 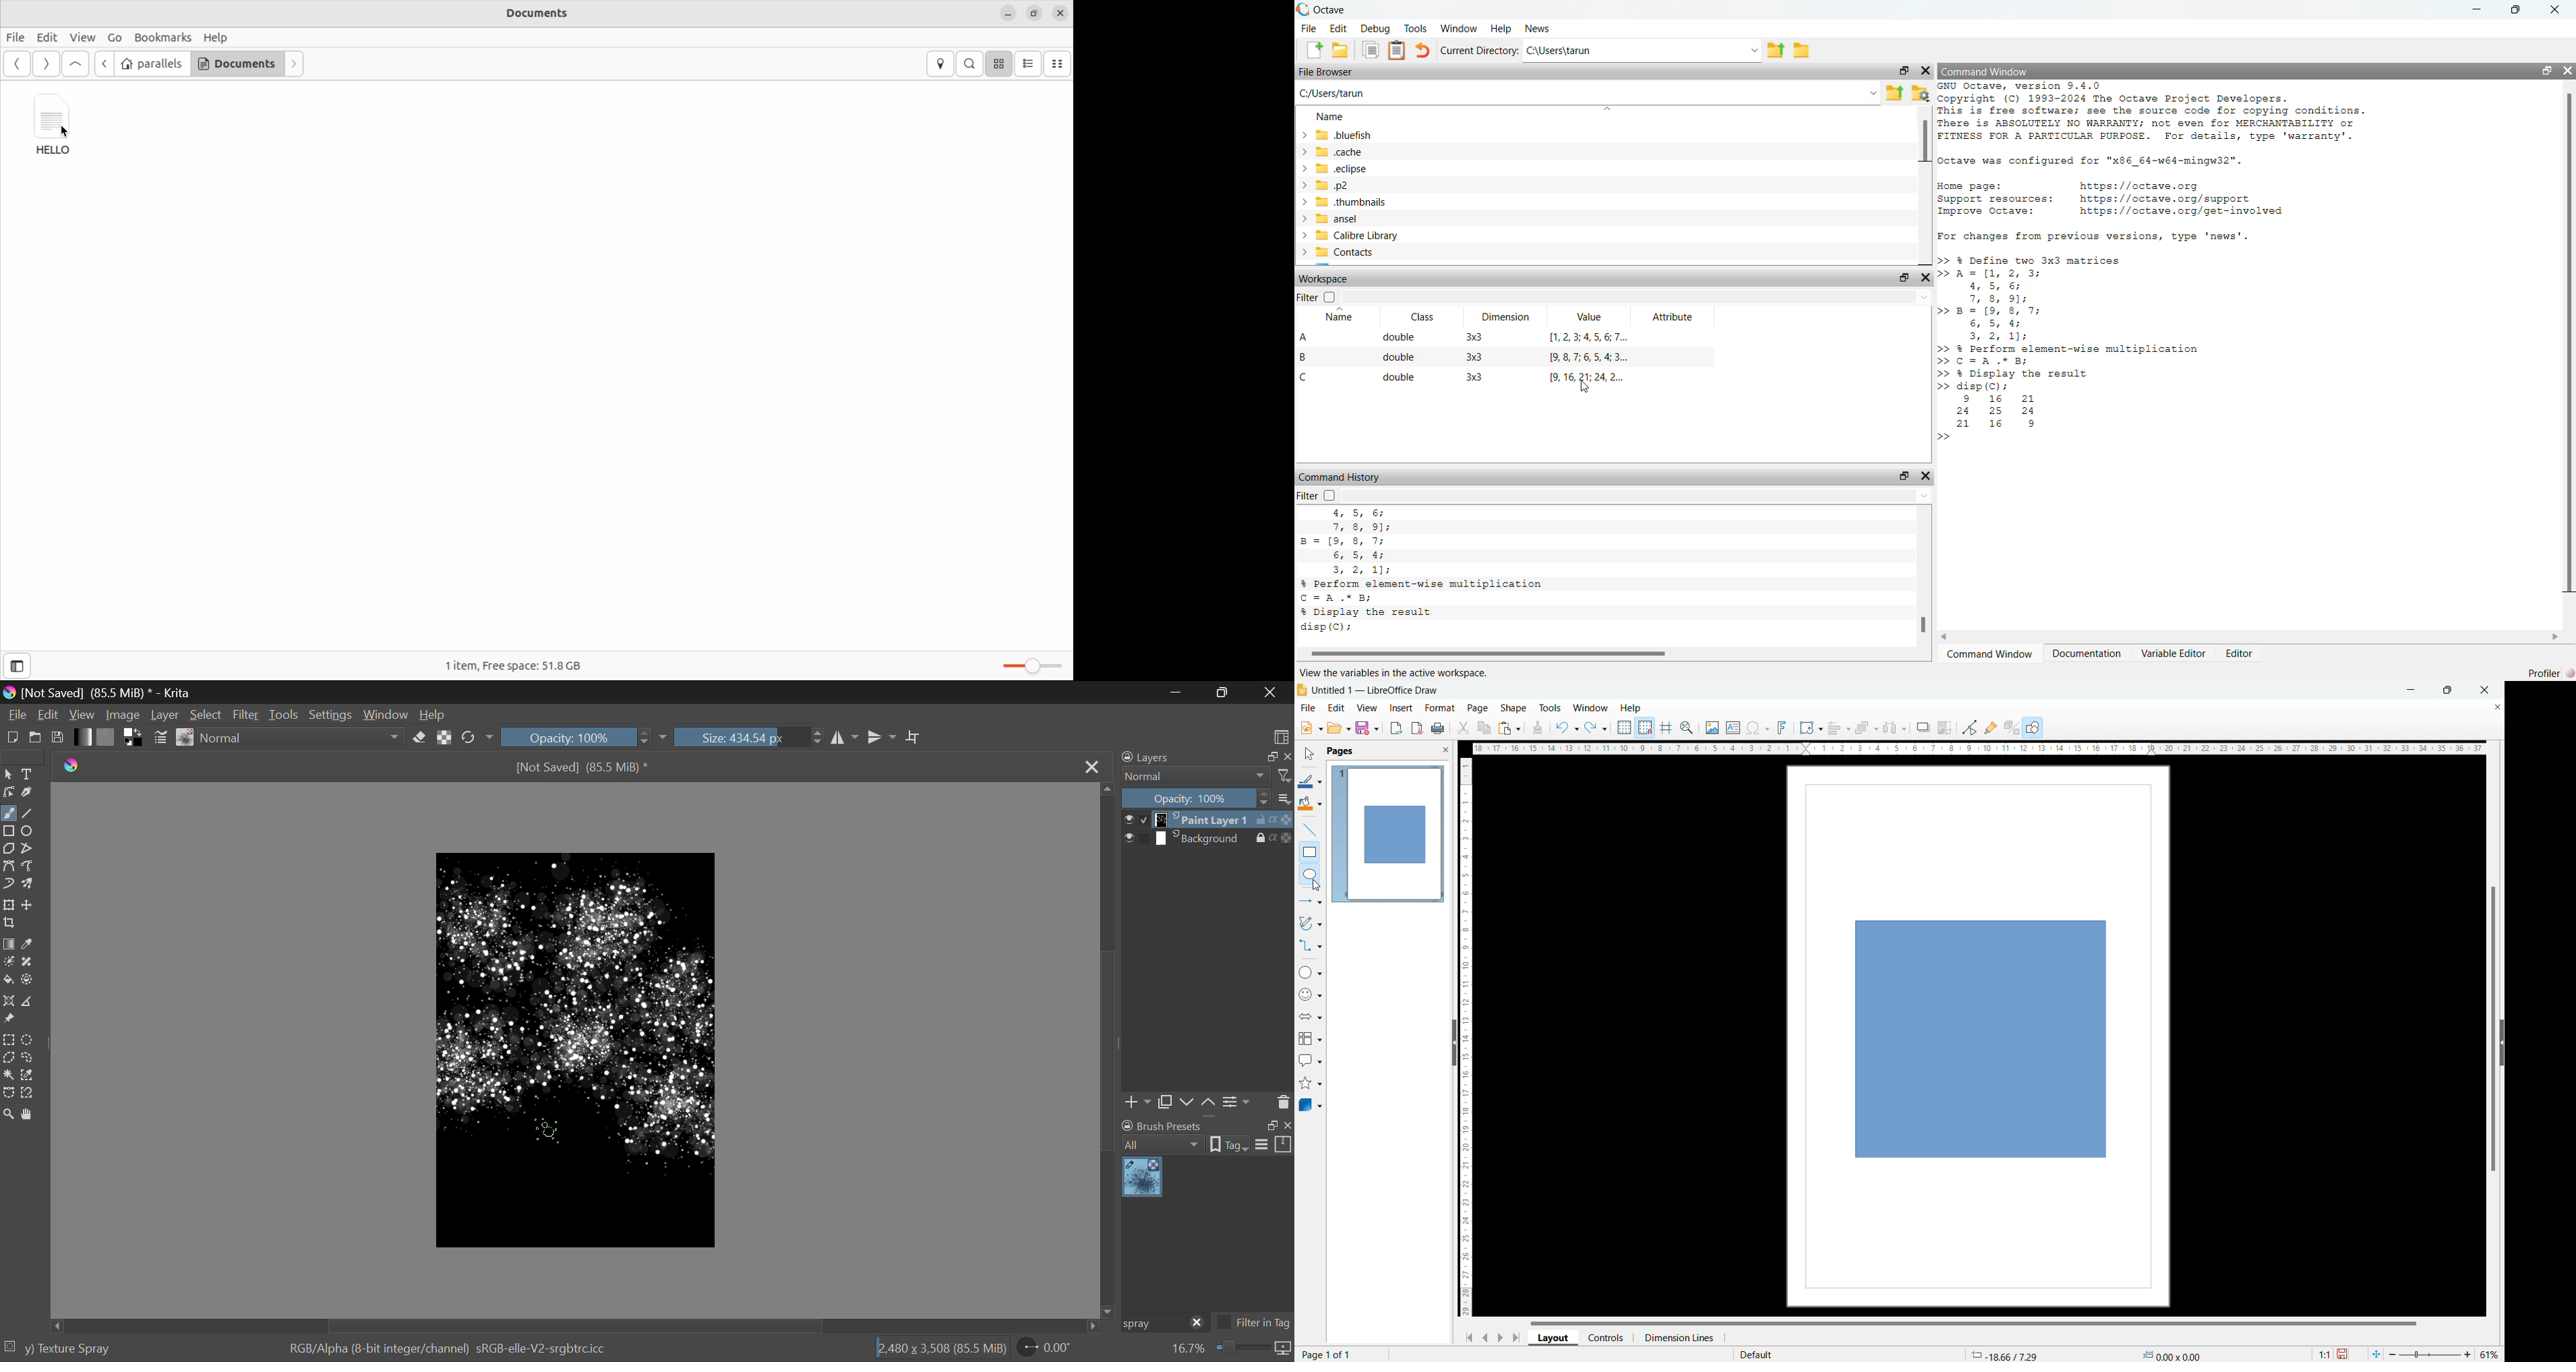 I want to click on rectangle, so click(x=1310, y=852).